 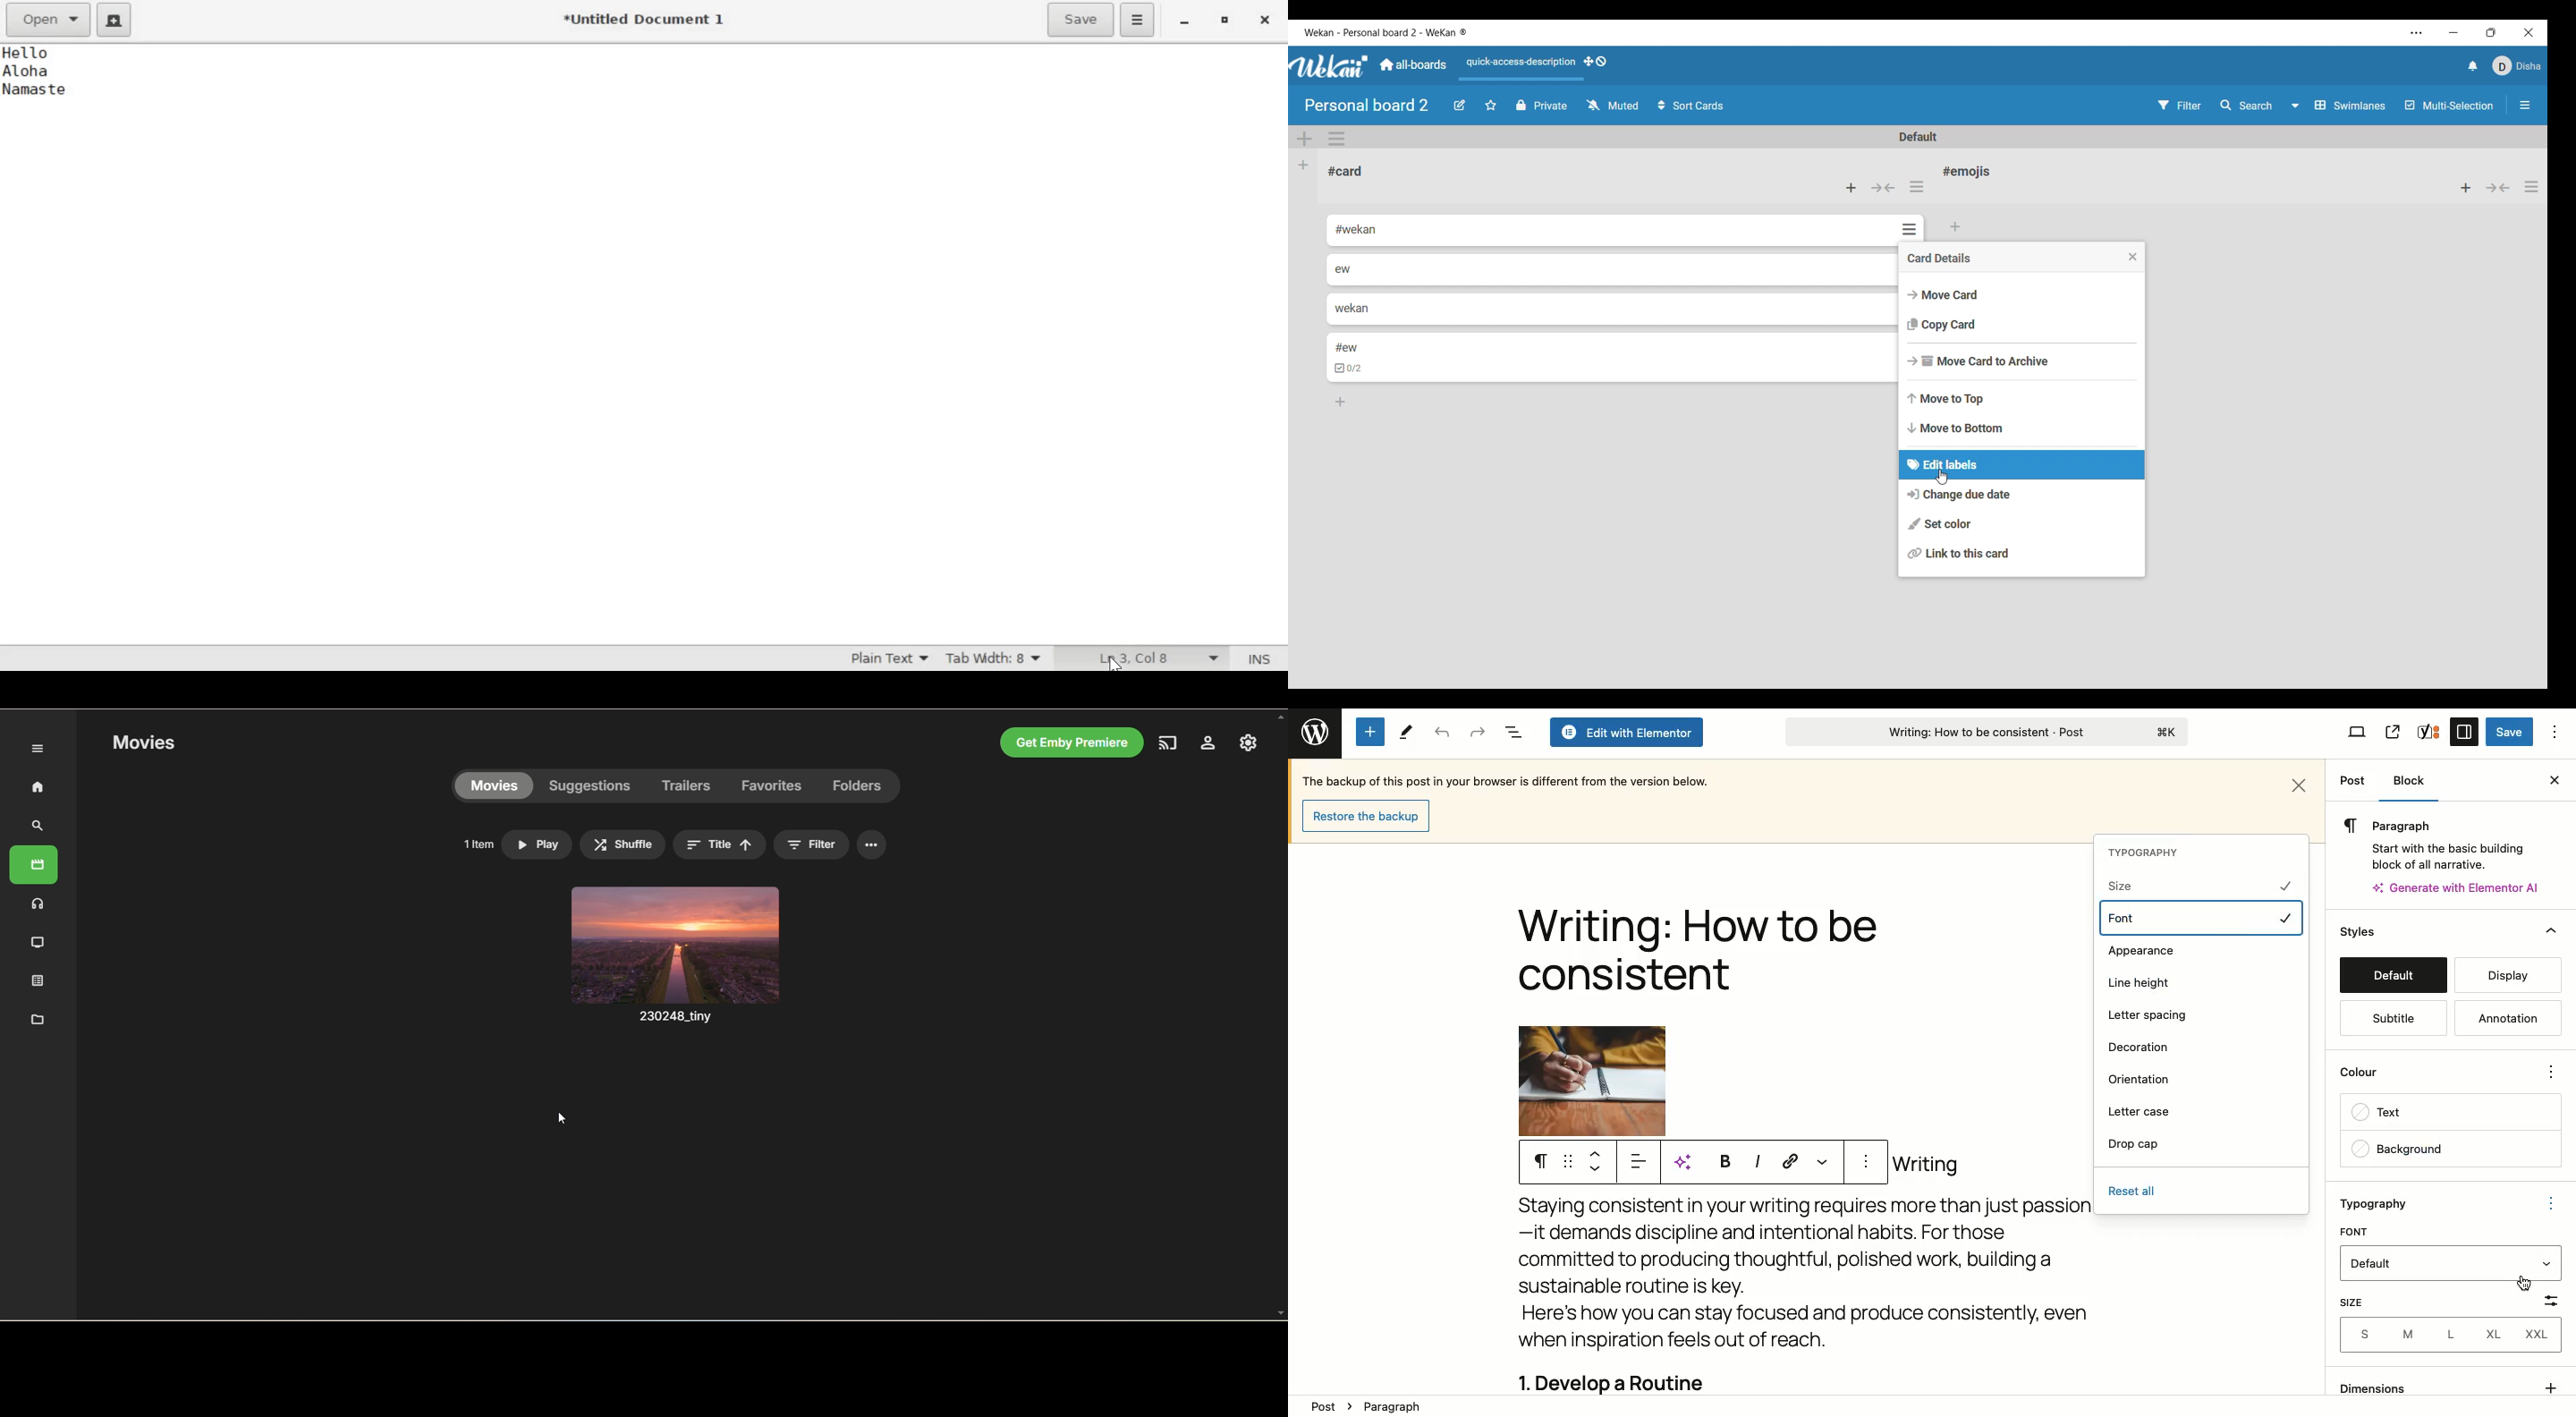 What do you see at coordinates (476, 841) in the screenshot?
I see `1 item` at bounding box center [476, 841].